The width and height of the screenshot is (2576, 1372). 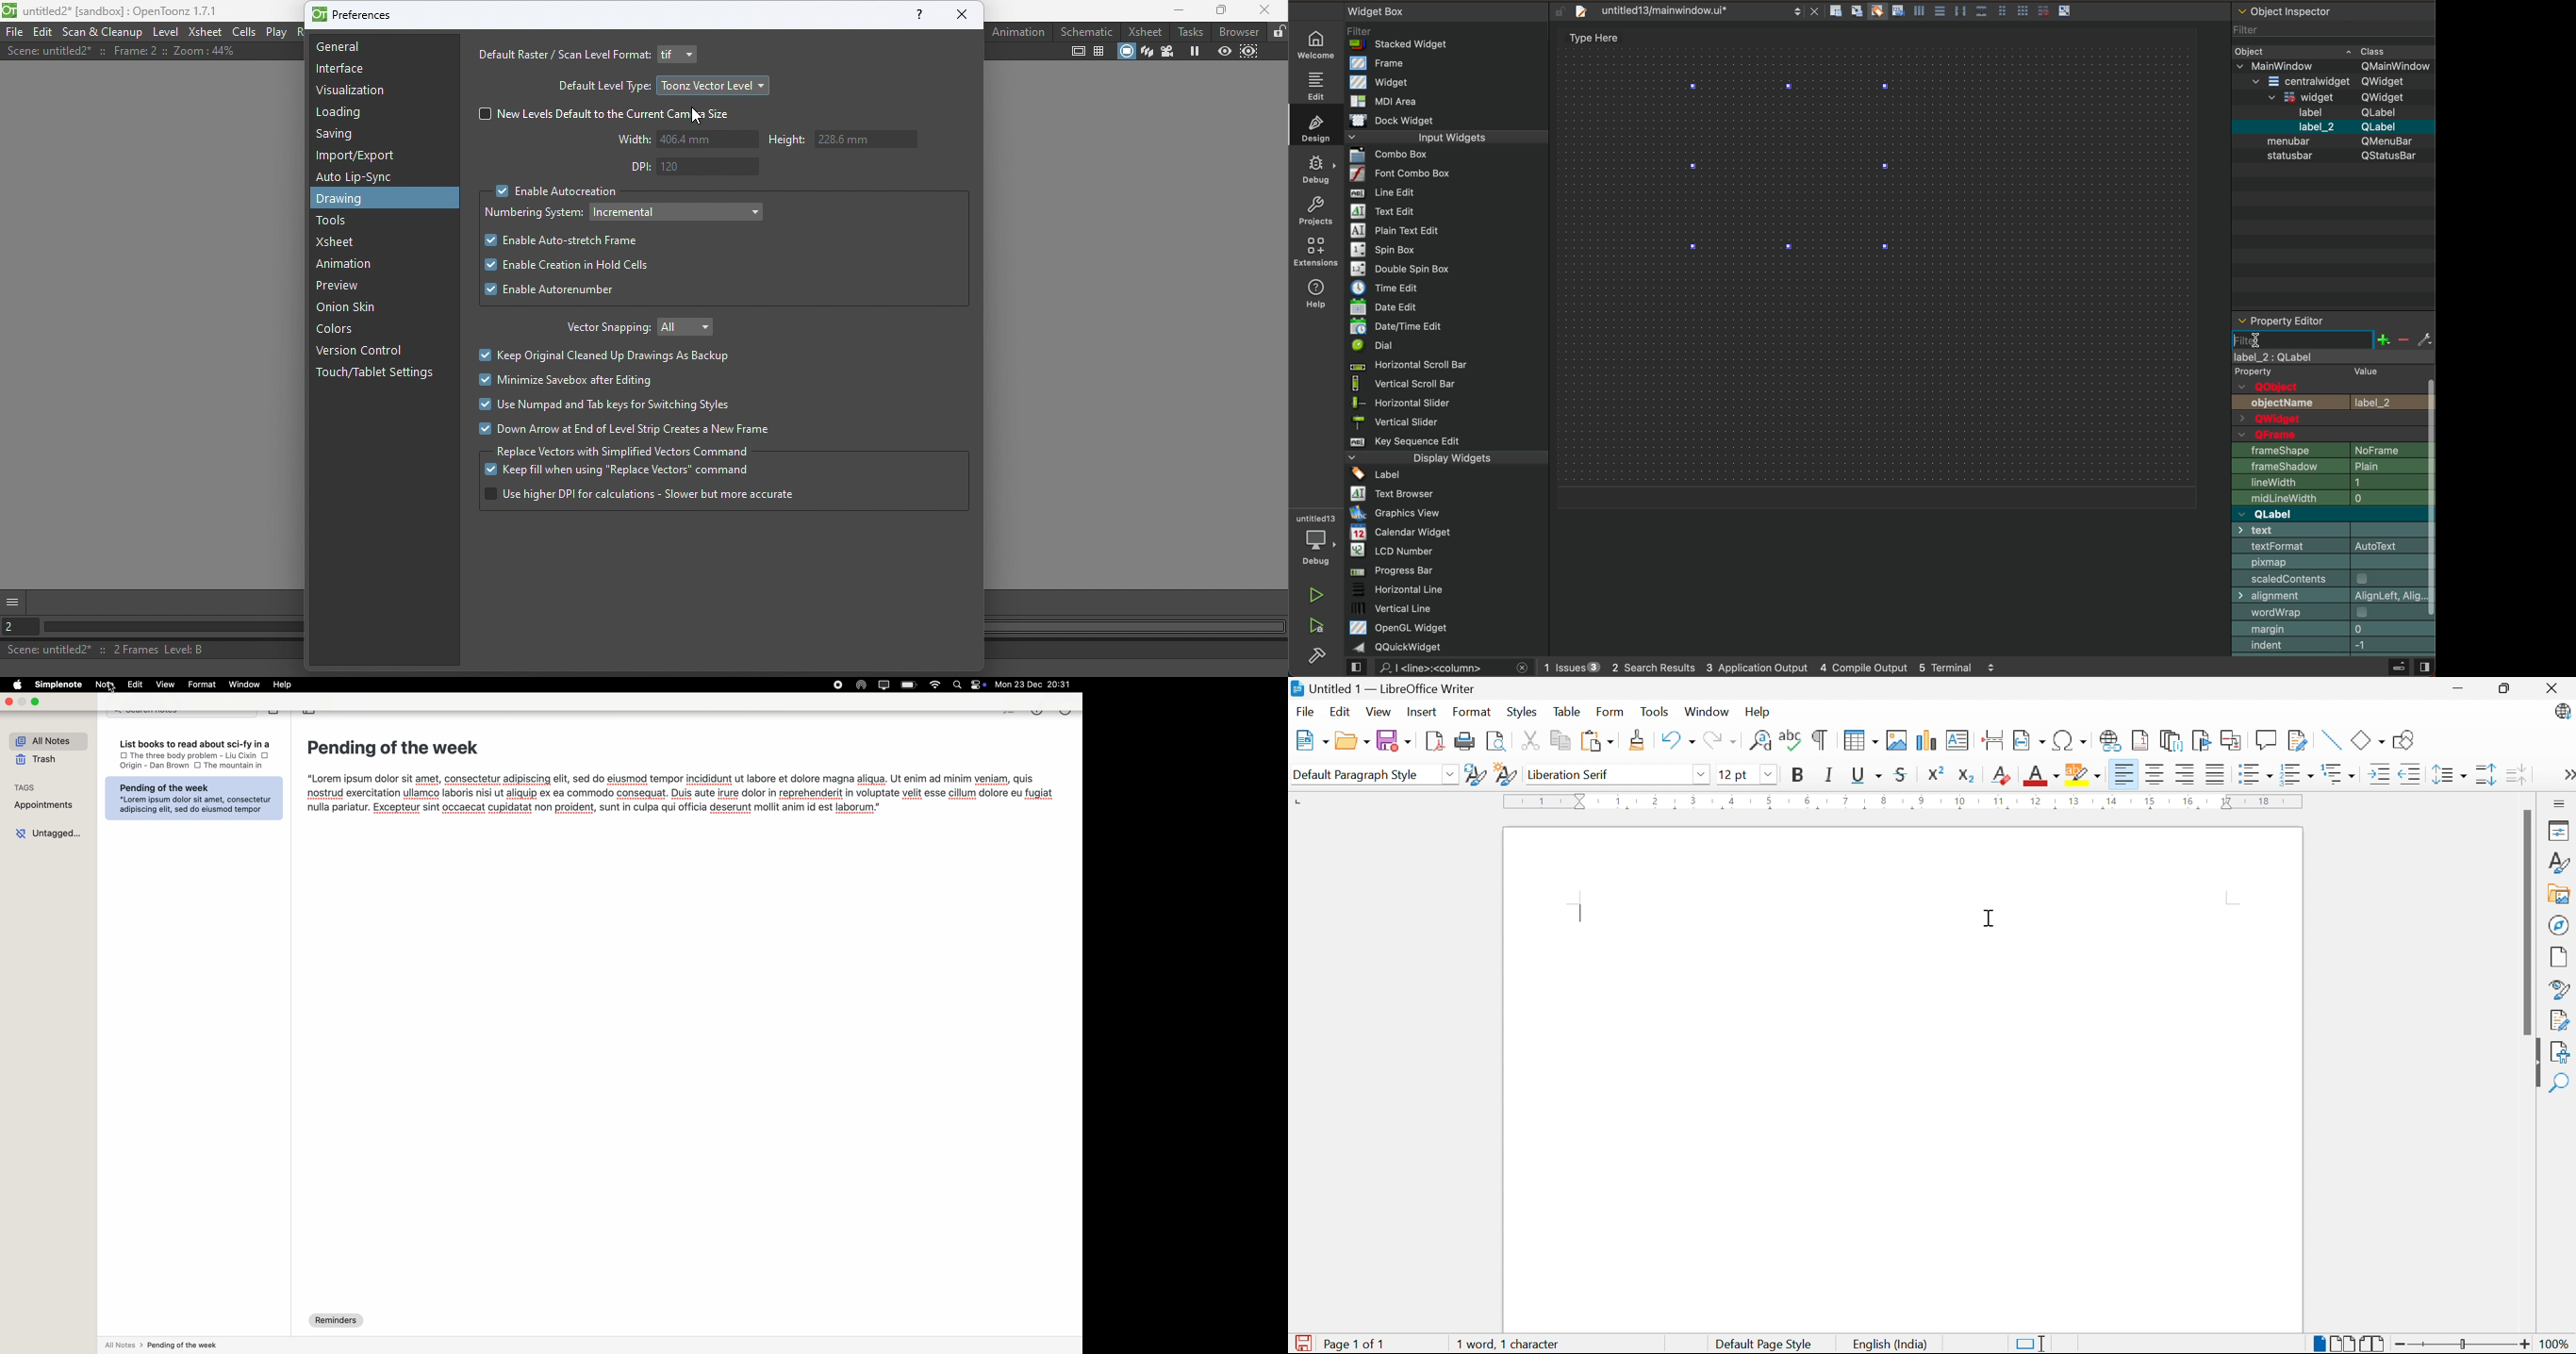 What do you see at coordinates (561, 267) in the screenshot?
I see `Enable creation in hold cells ` at bounding box center [561, 267].